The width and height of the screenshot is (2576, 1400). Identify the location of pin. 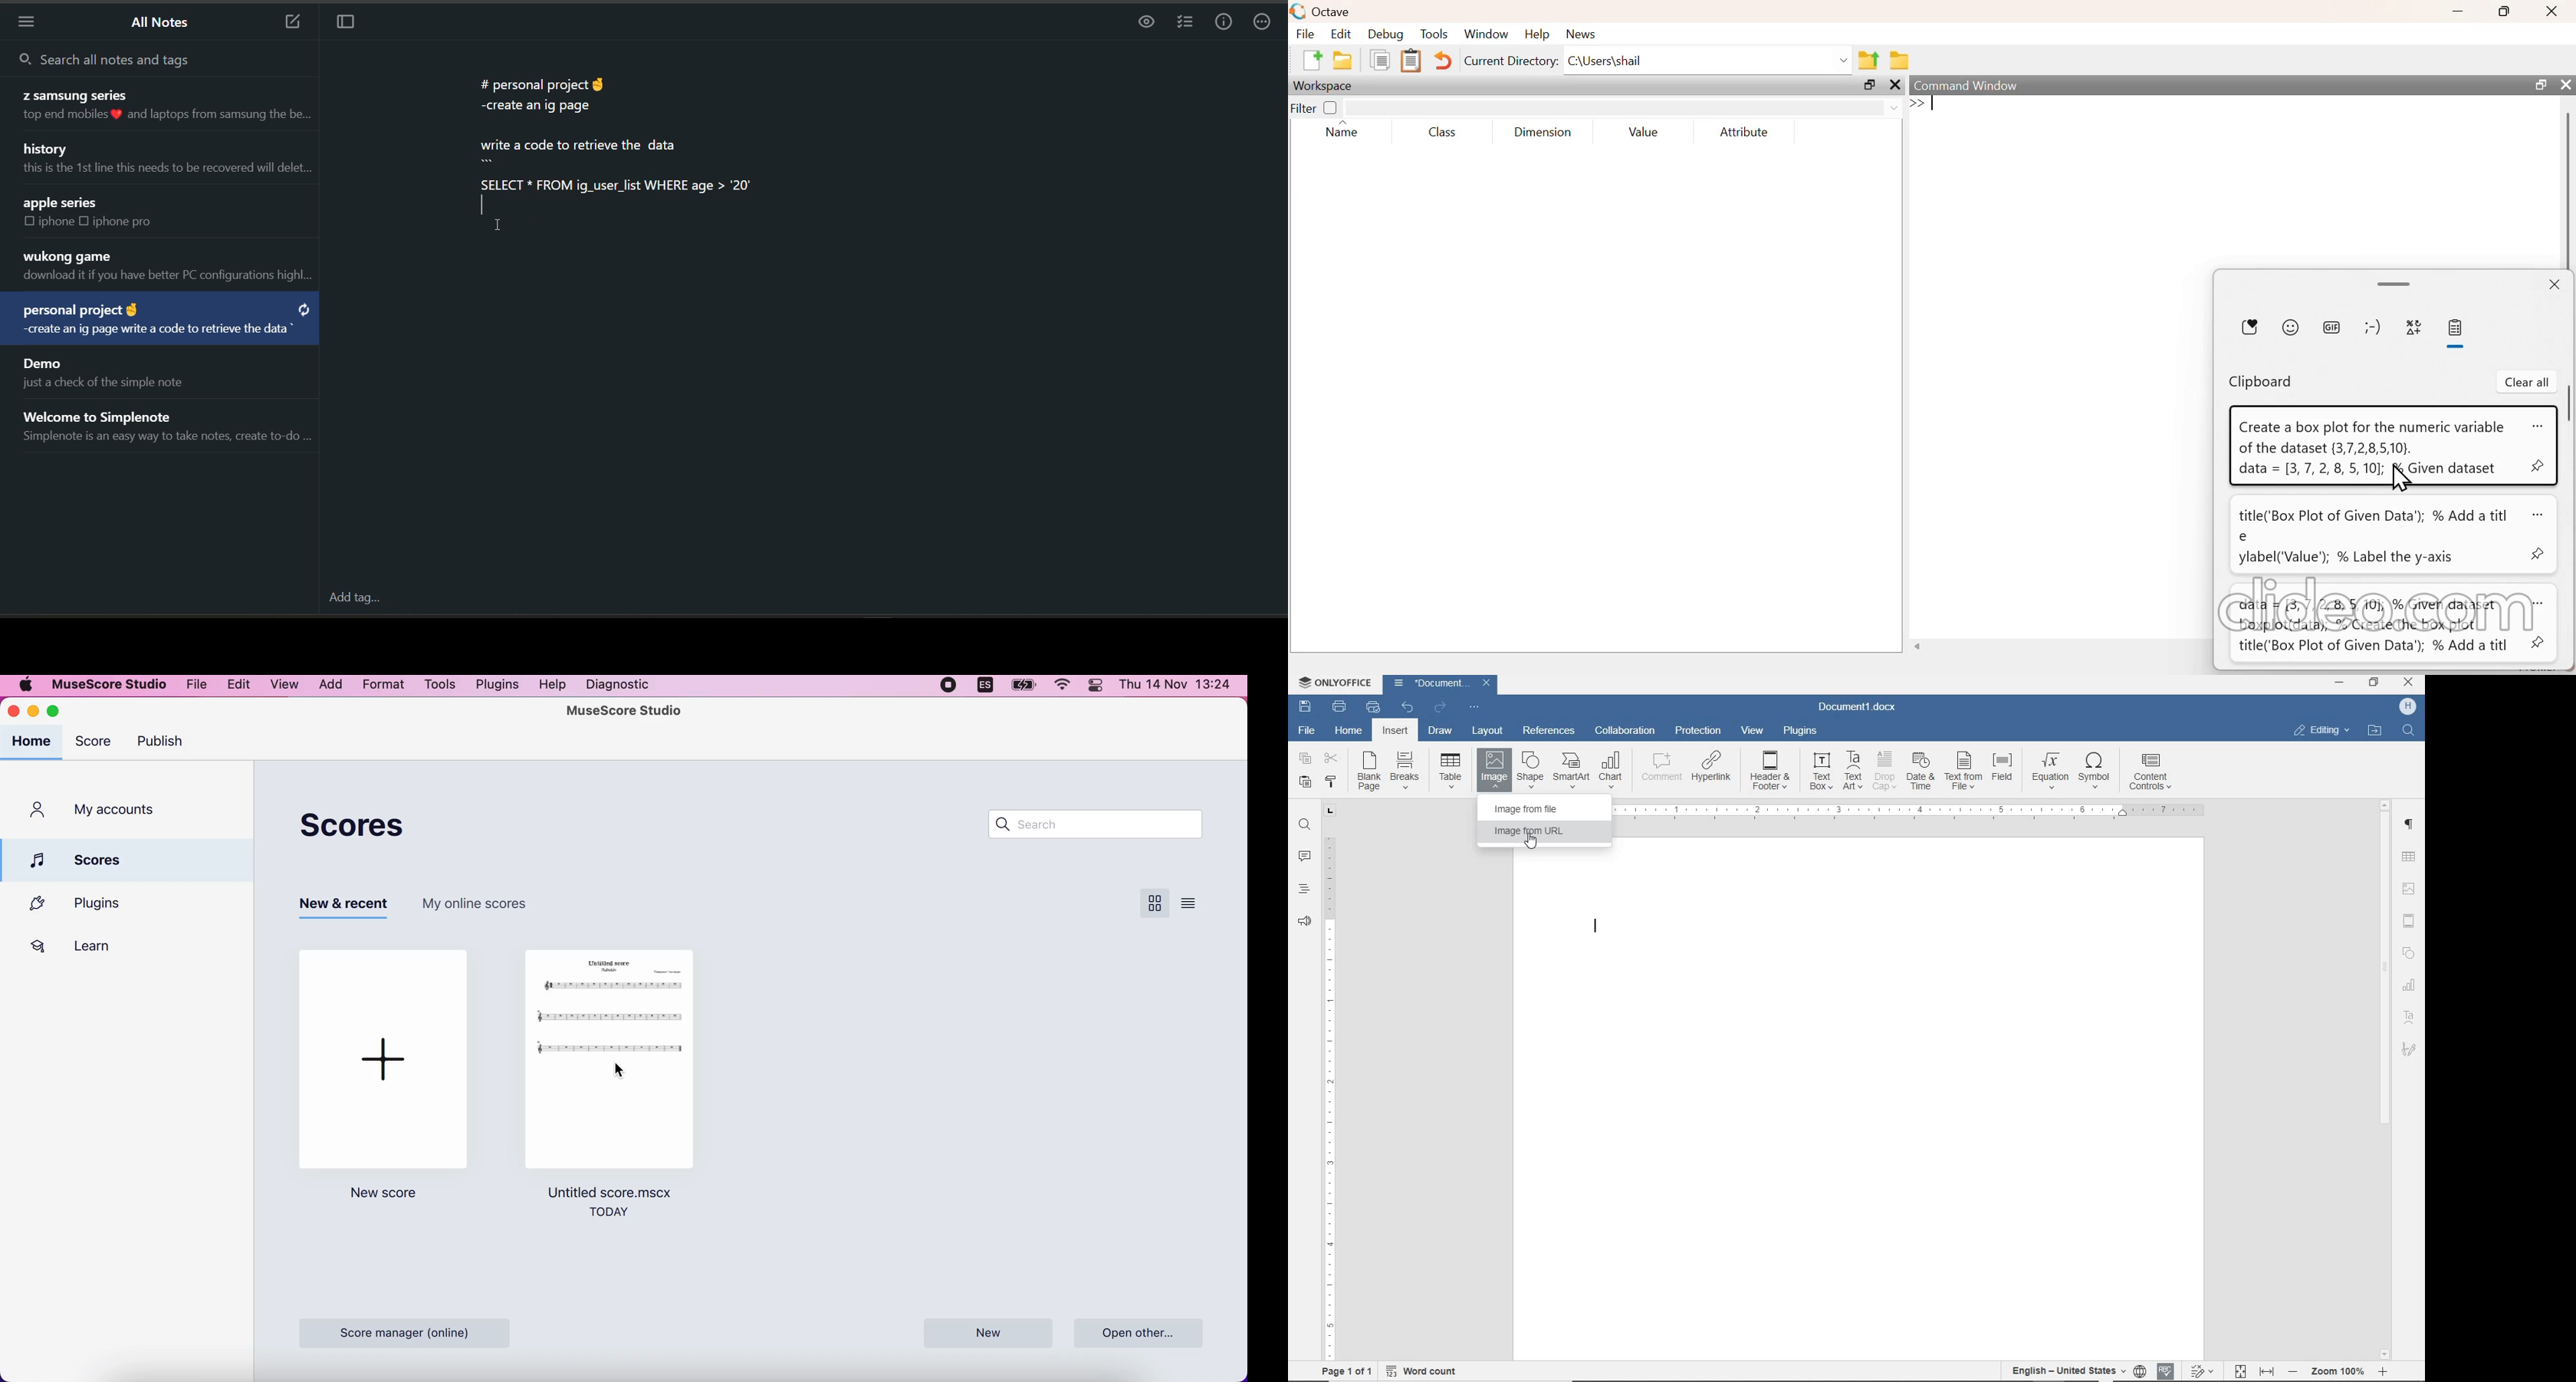
(2541, 467).